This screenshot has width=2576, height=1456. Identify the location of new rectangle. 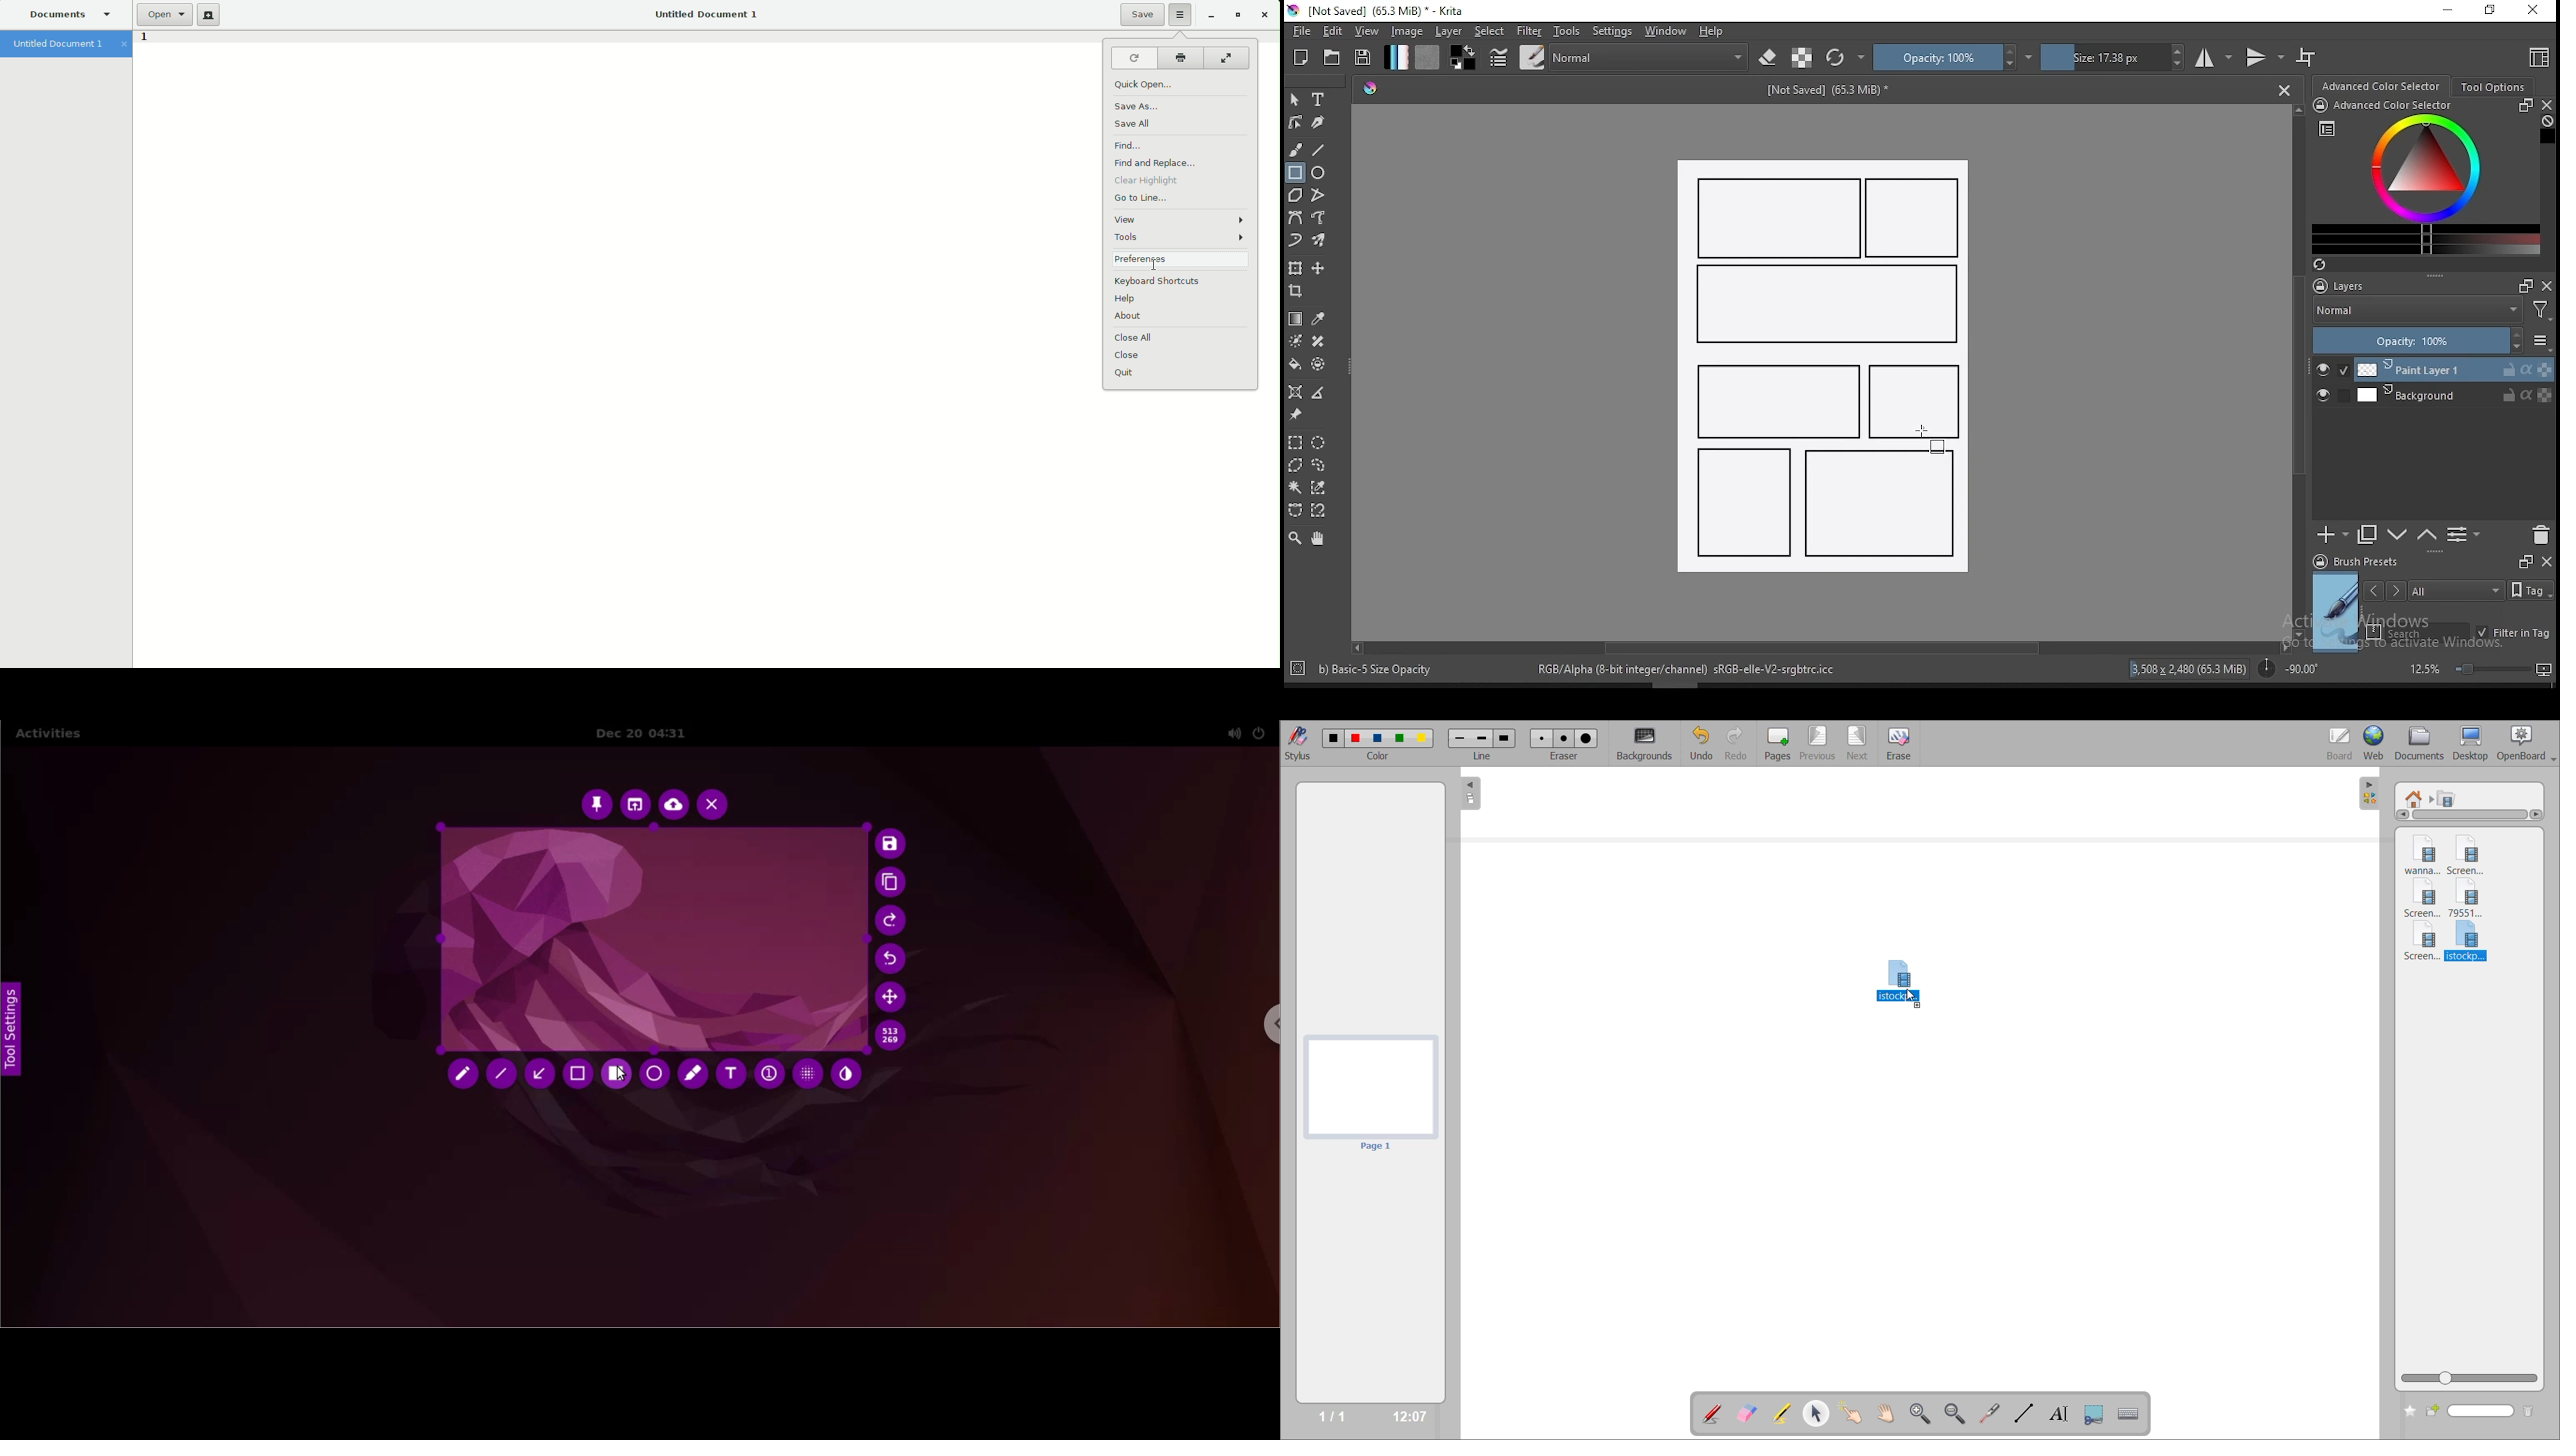
(1744, 500).